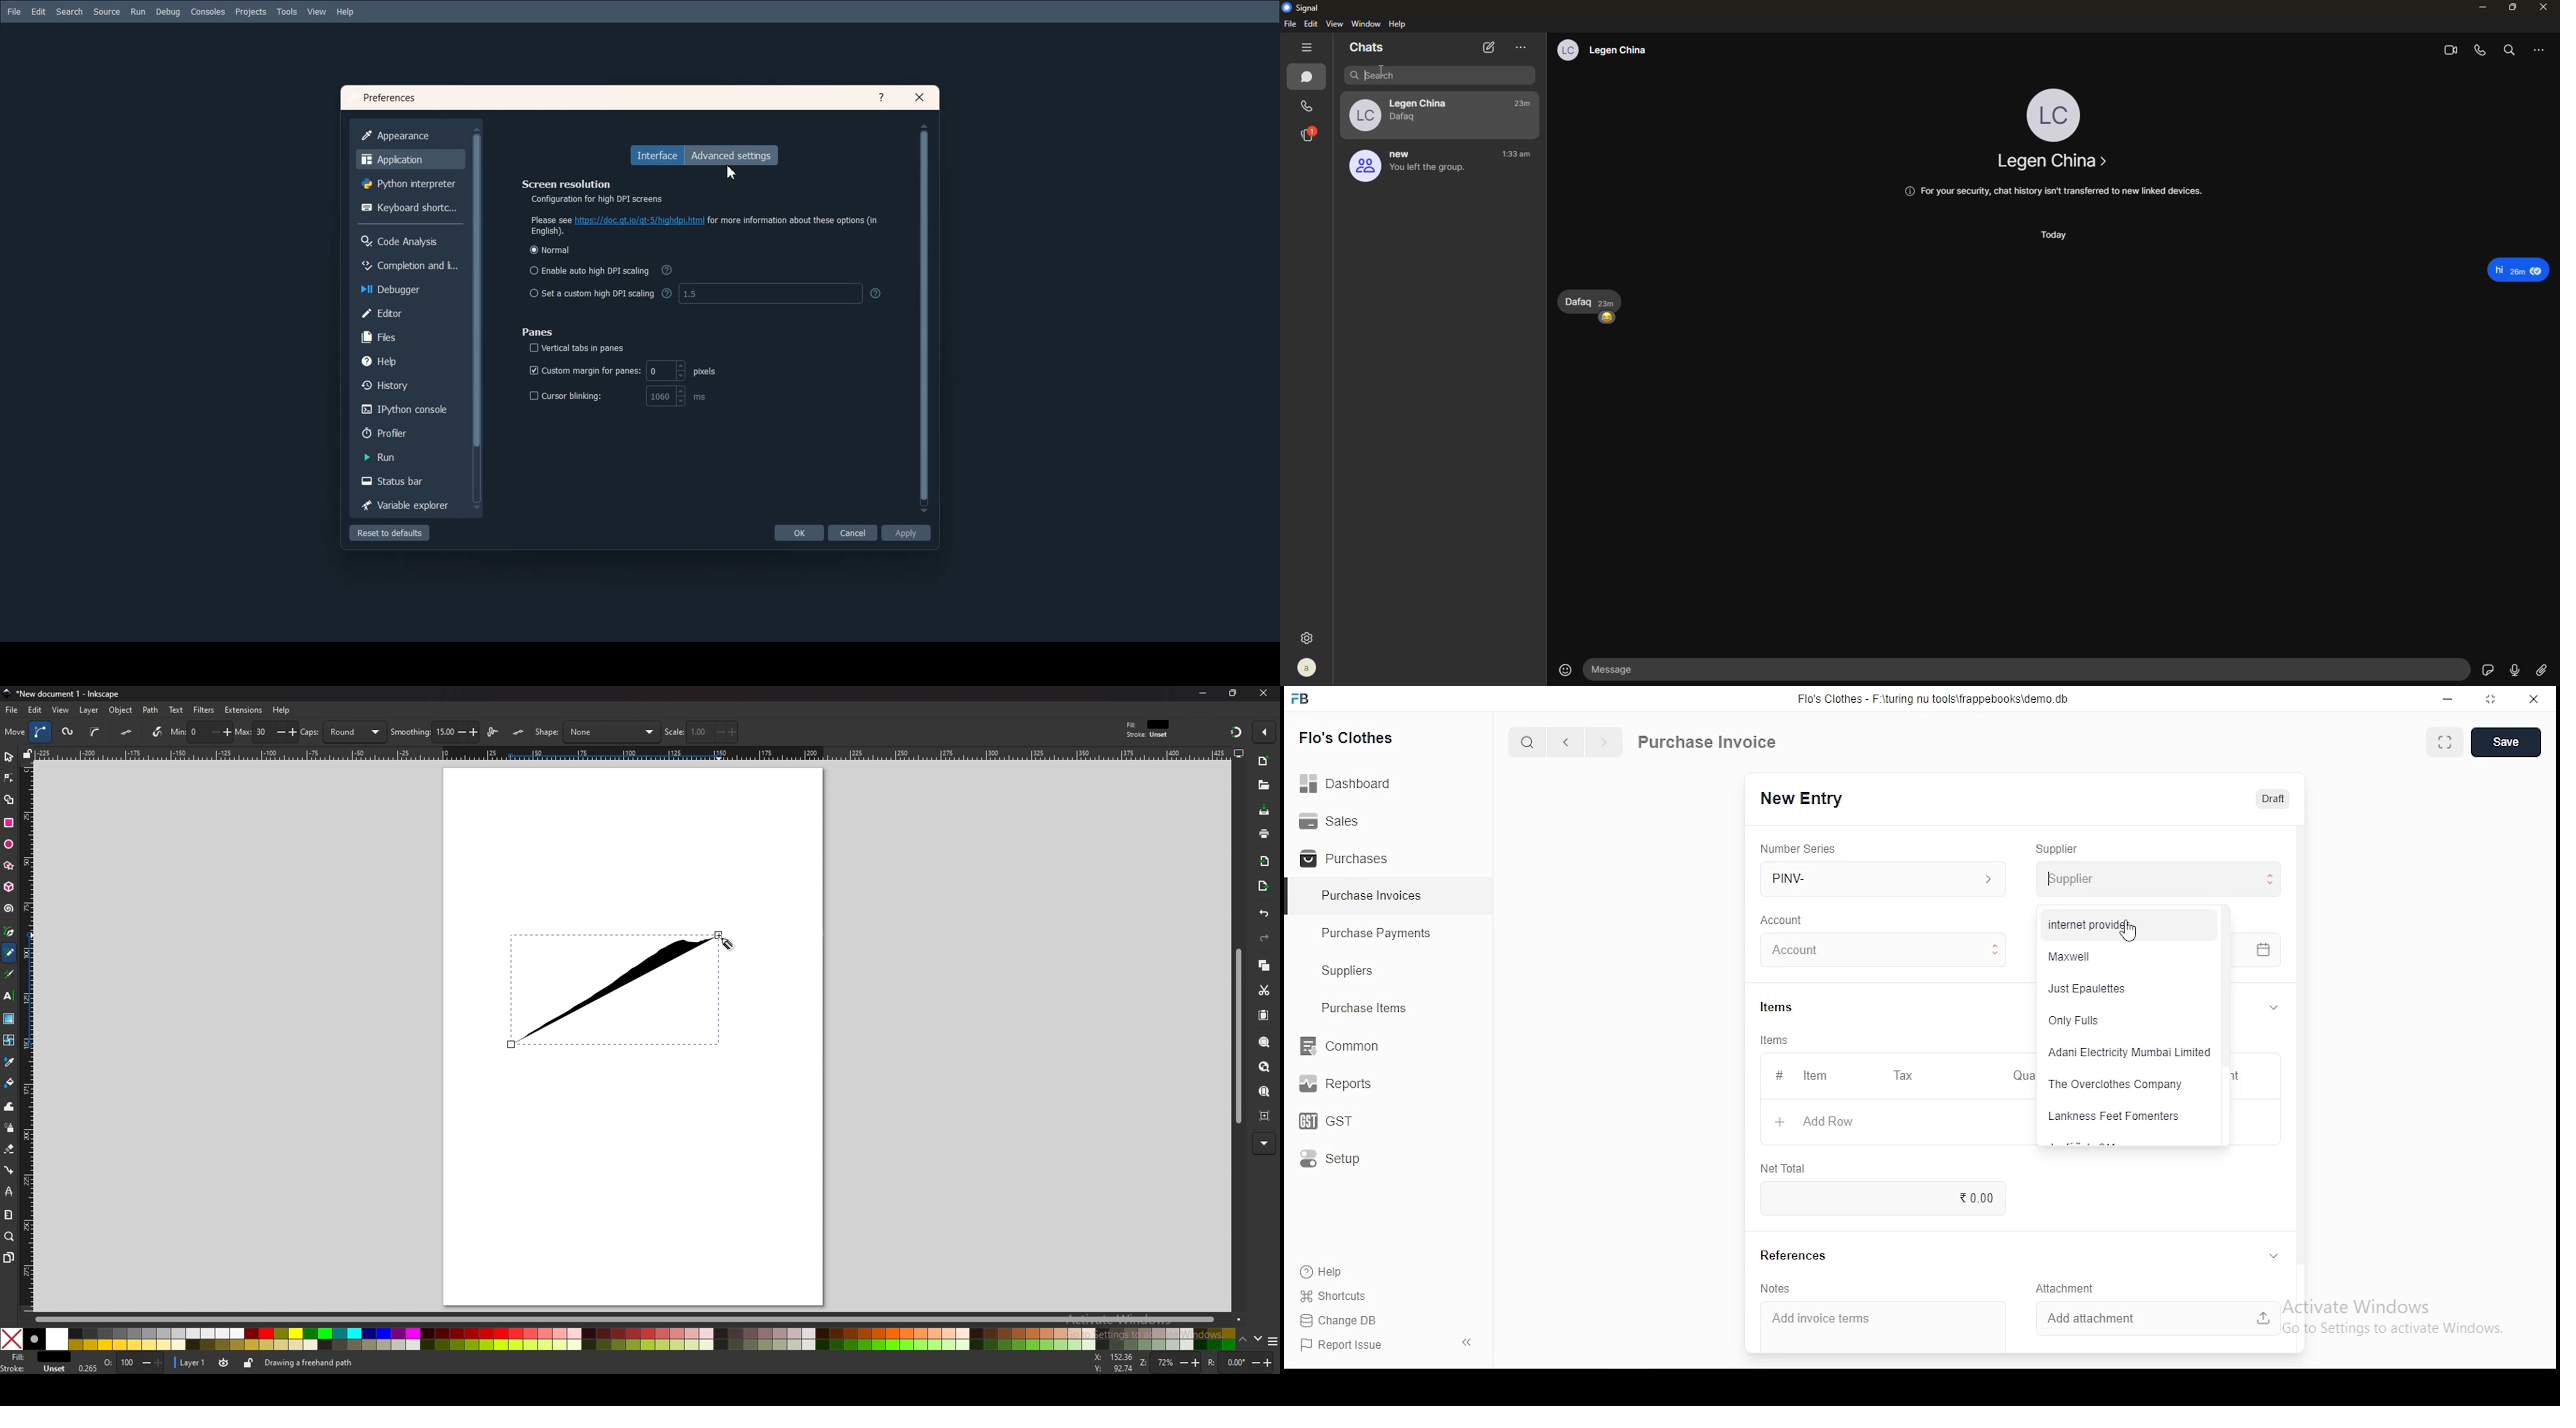 The image size is (2576, 1428). I want to click on gradient, so click(9, 1018).